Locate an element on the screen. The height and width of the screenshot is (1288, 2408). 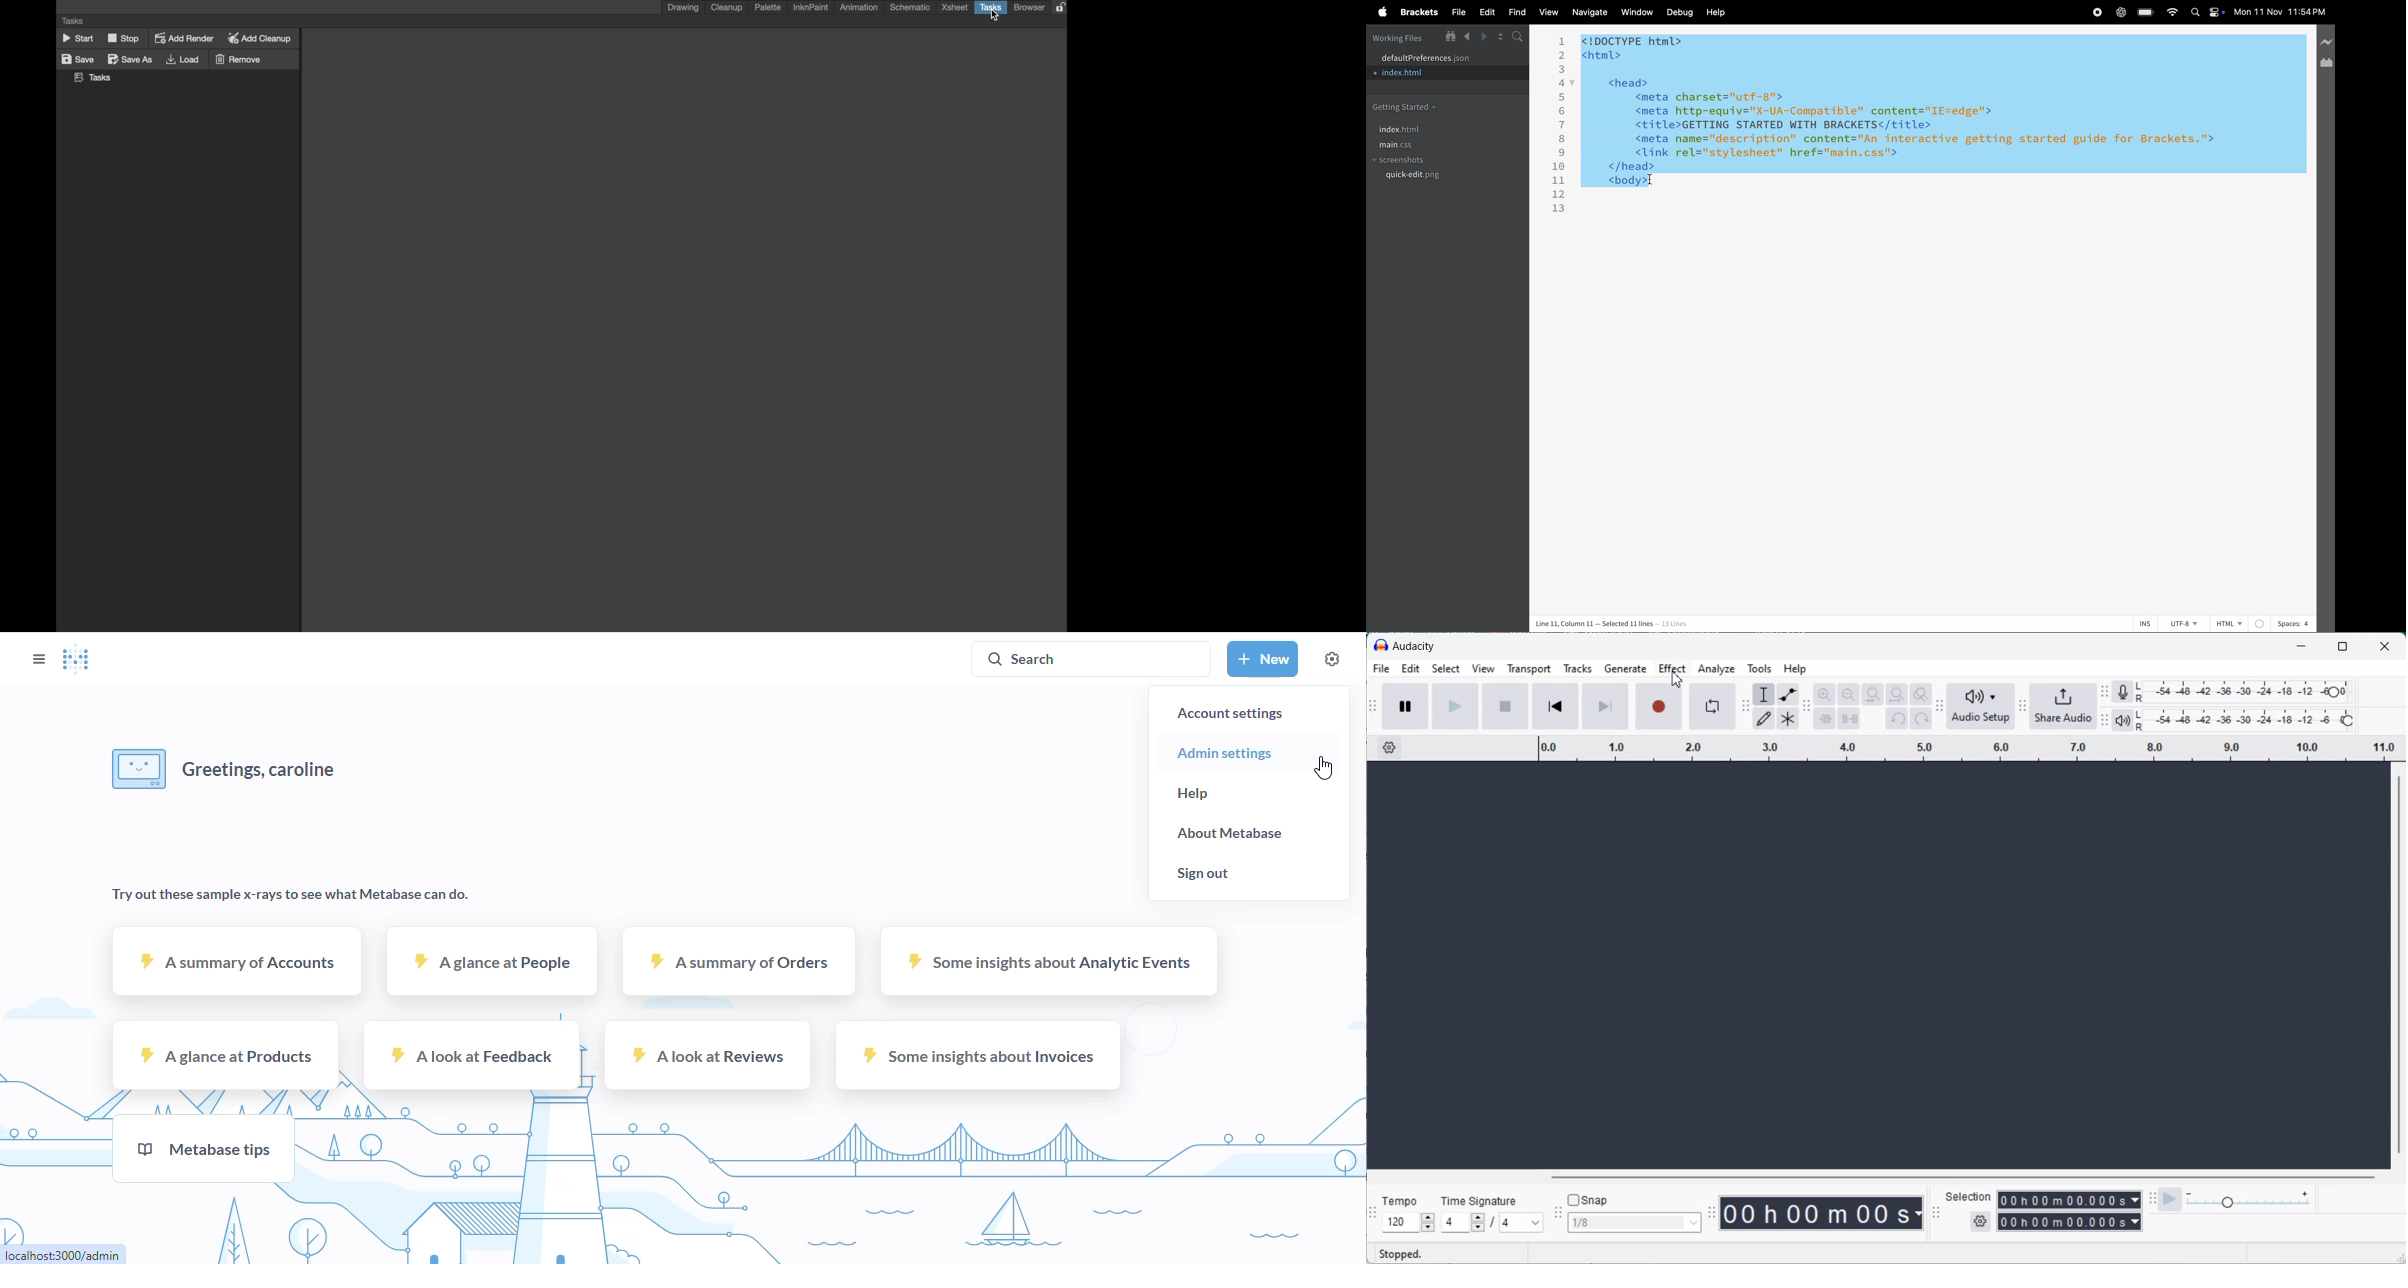
some insights about invoices is located at coordinates (978, 1055).